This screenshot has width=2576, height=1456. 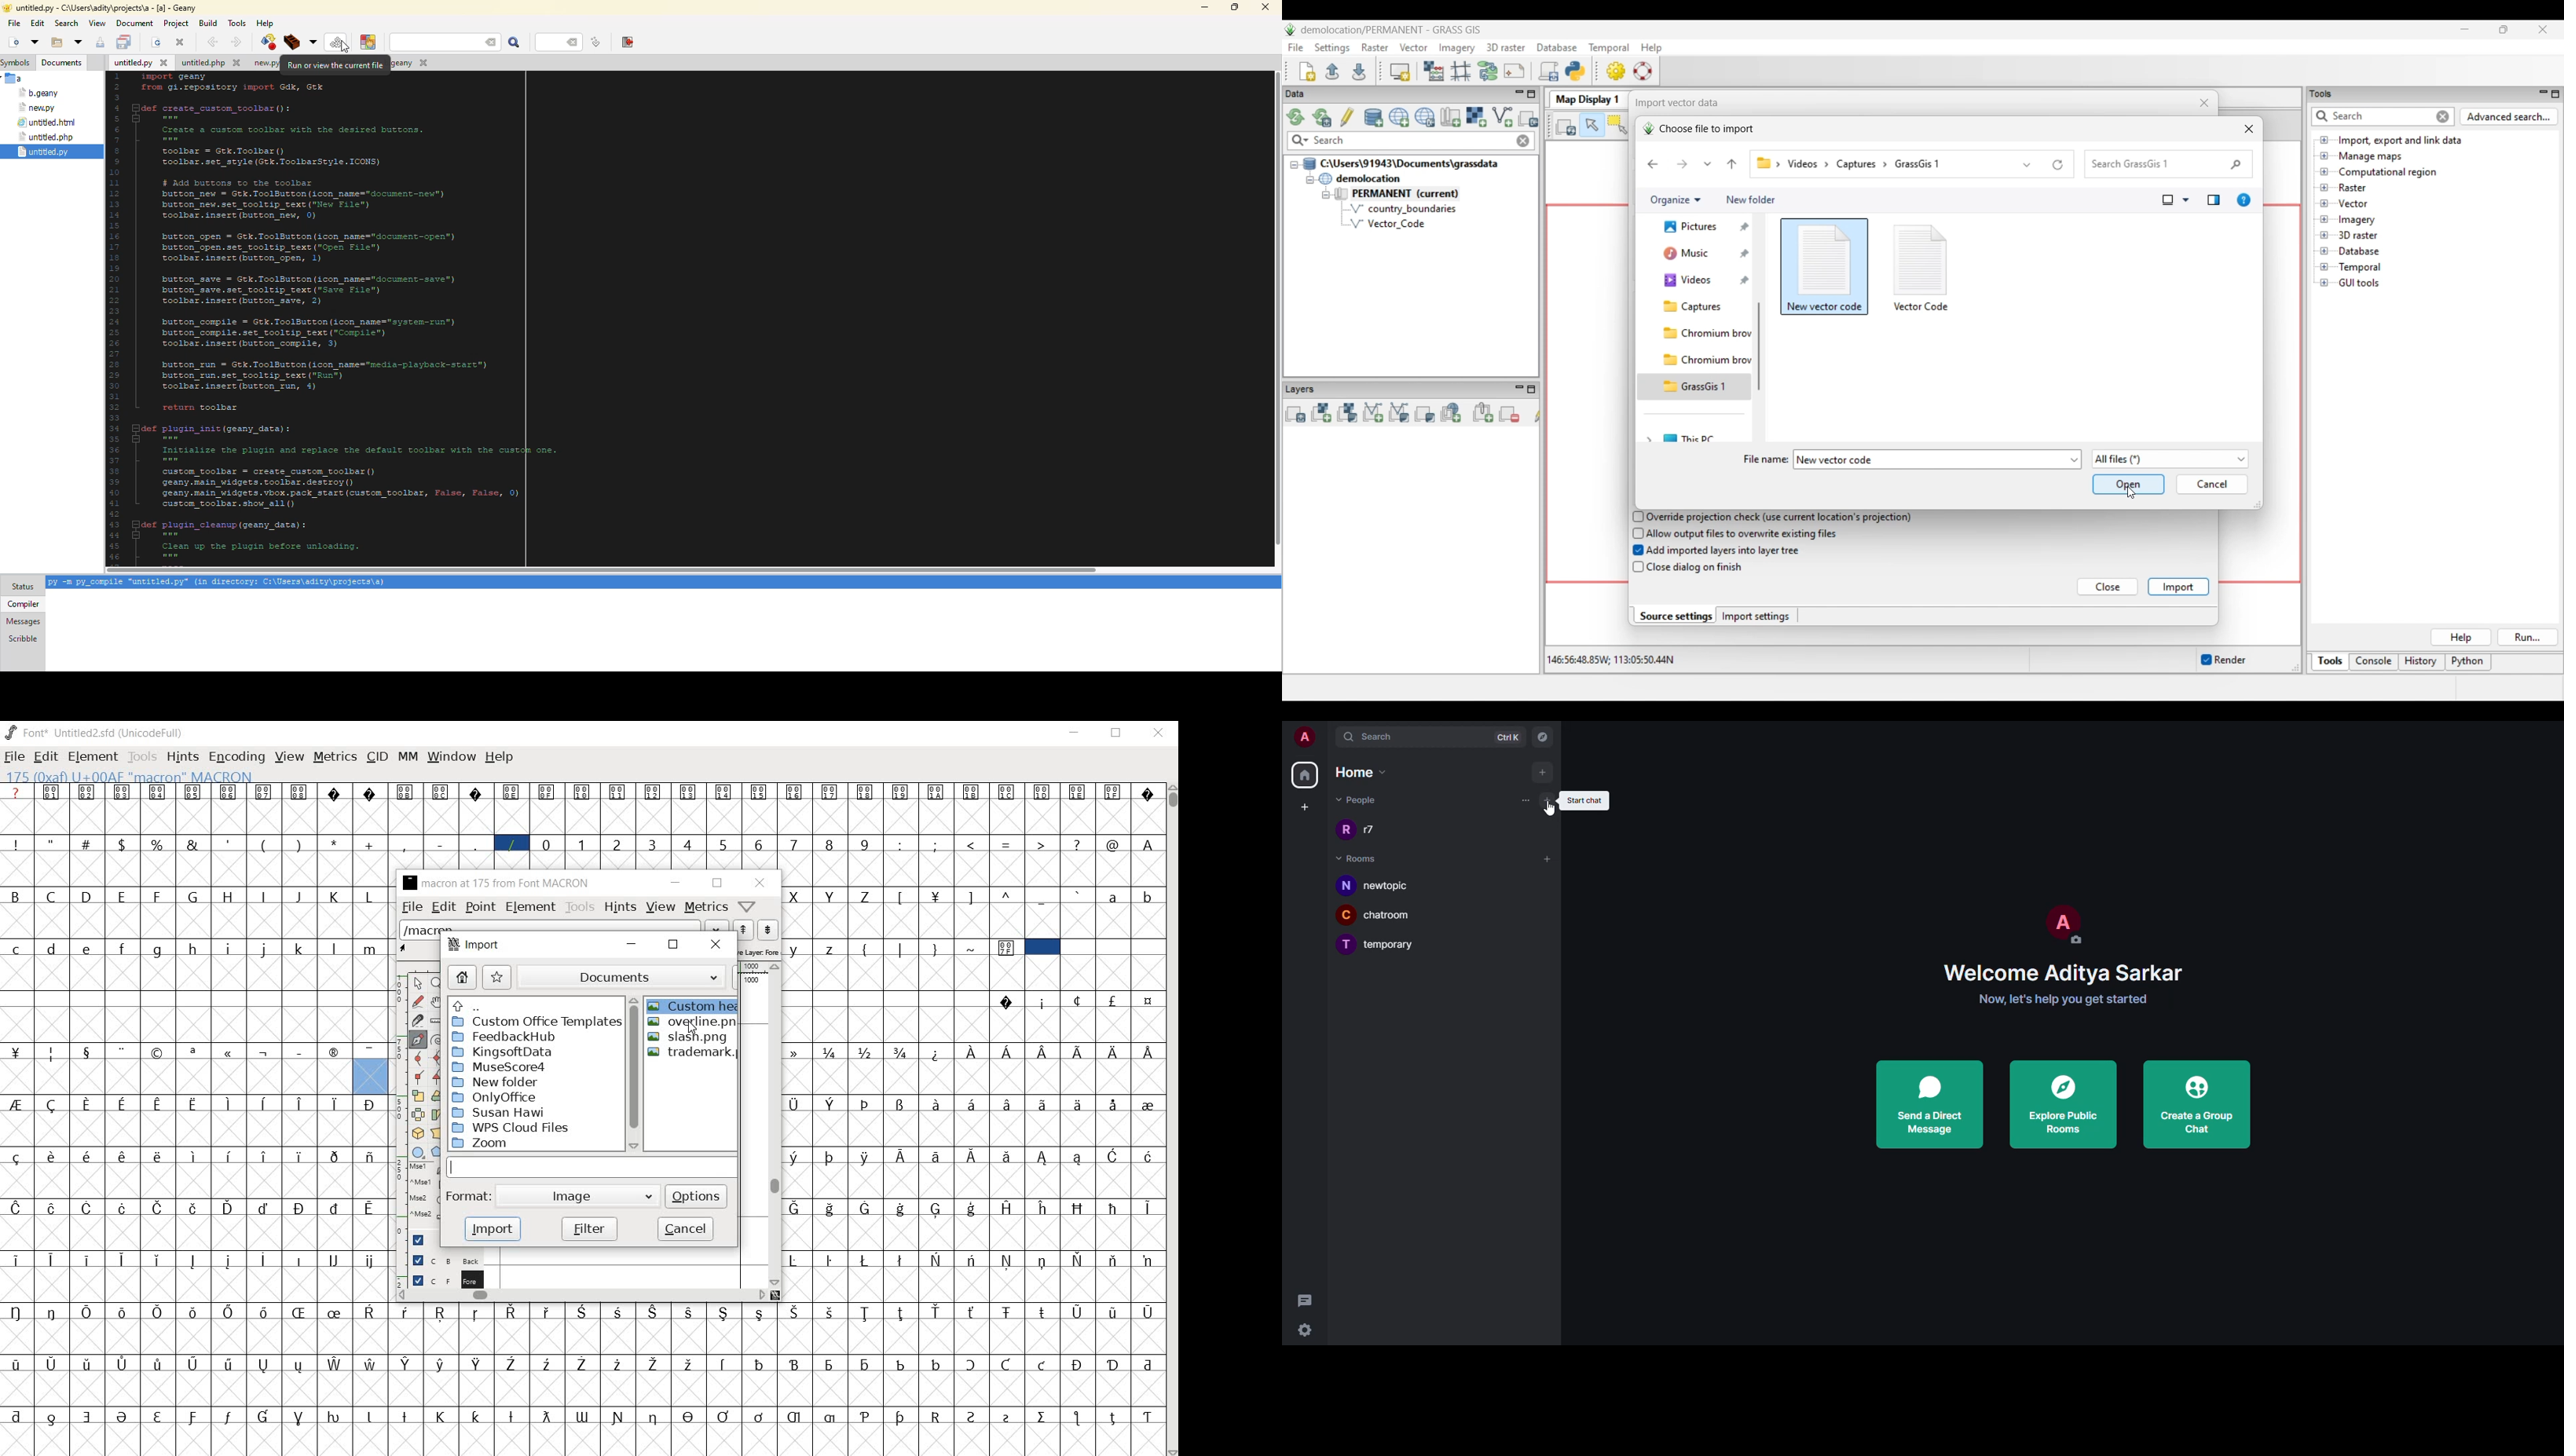 What do you see at coordinates (335, 843) in the screenshot?
I see `*` at bounding box center [335, 843].